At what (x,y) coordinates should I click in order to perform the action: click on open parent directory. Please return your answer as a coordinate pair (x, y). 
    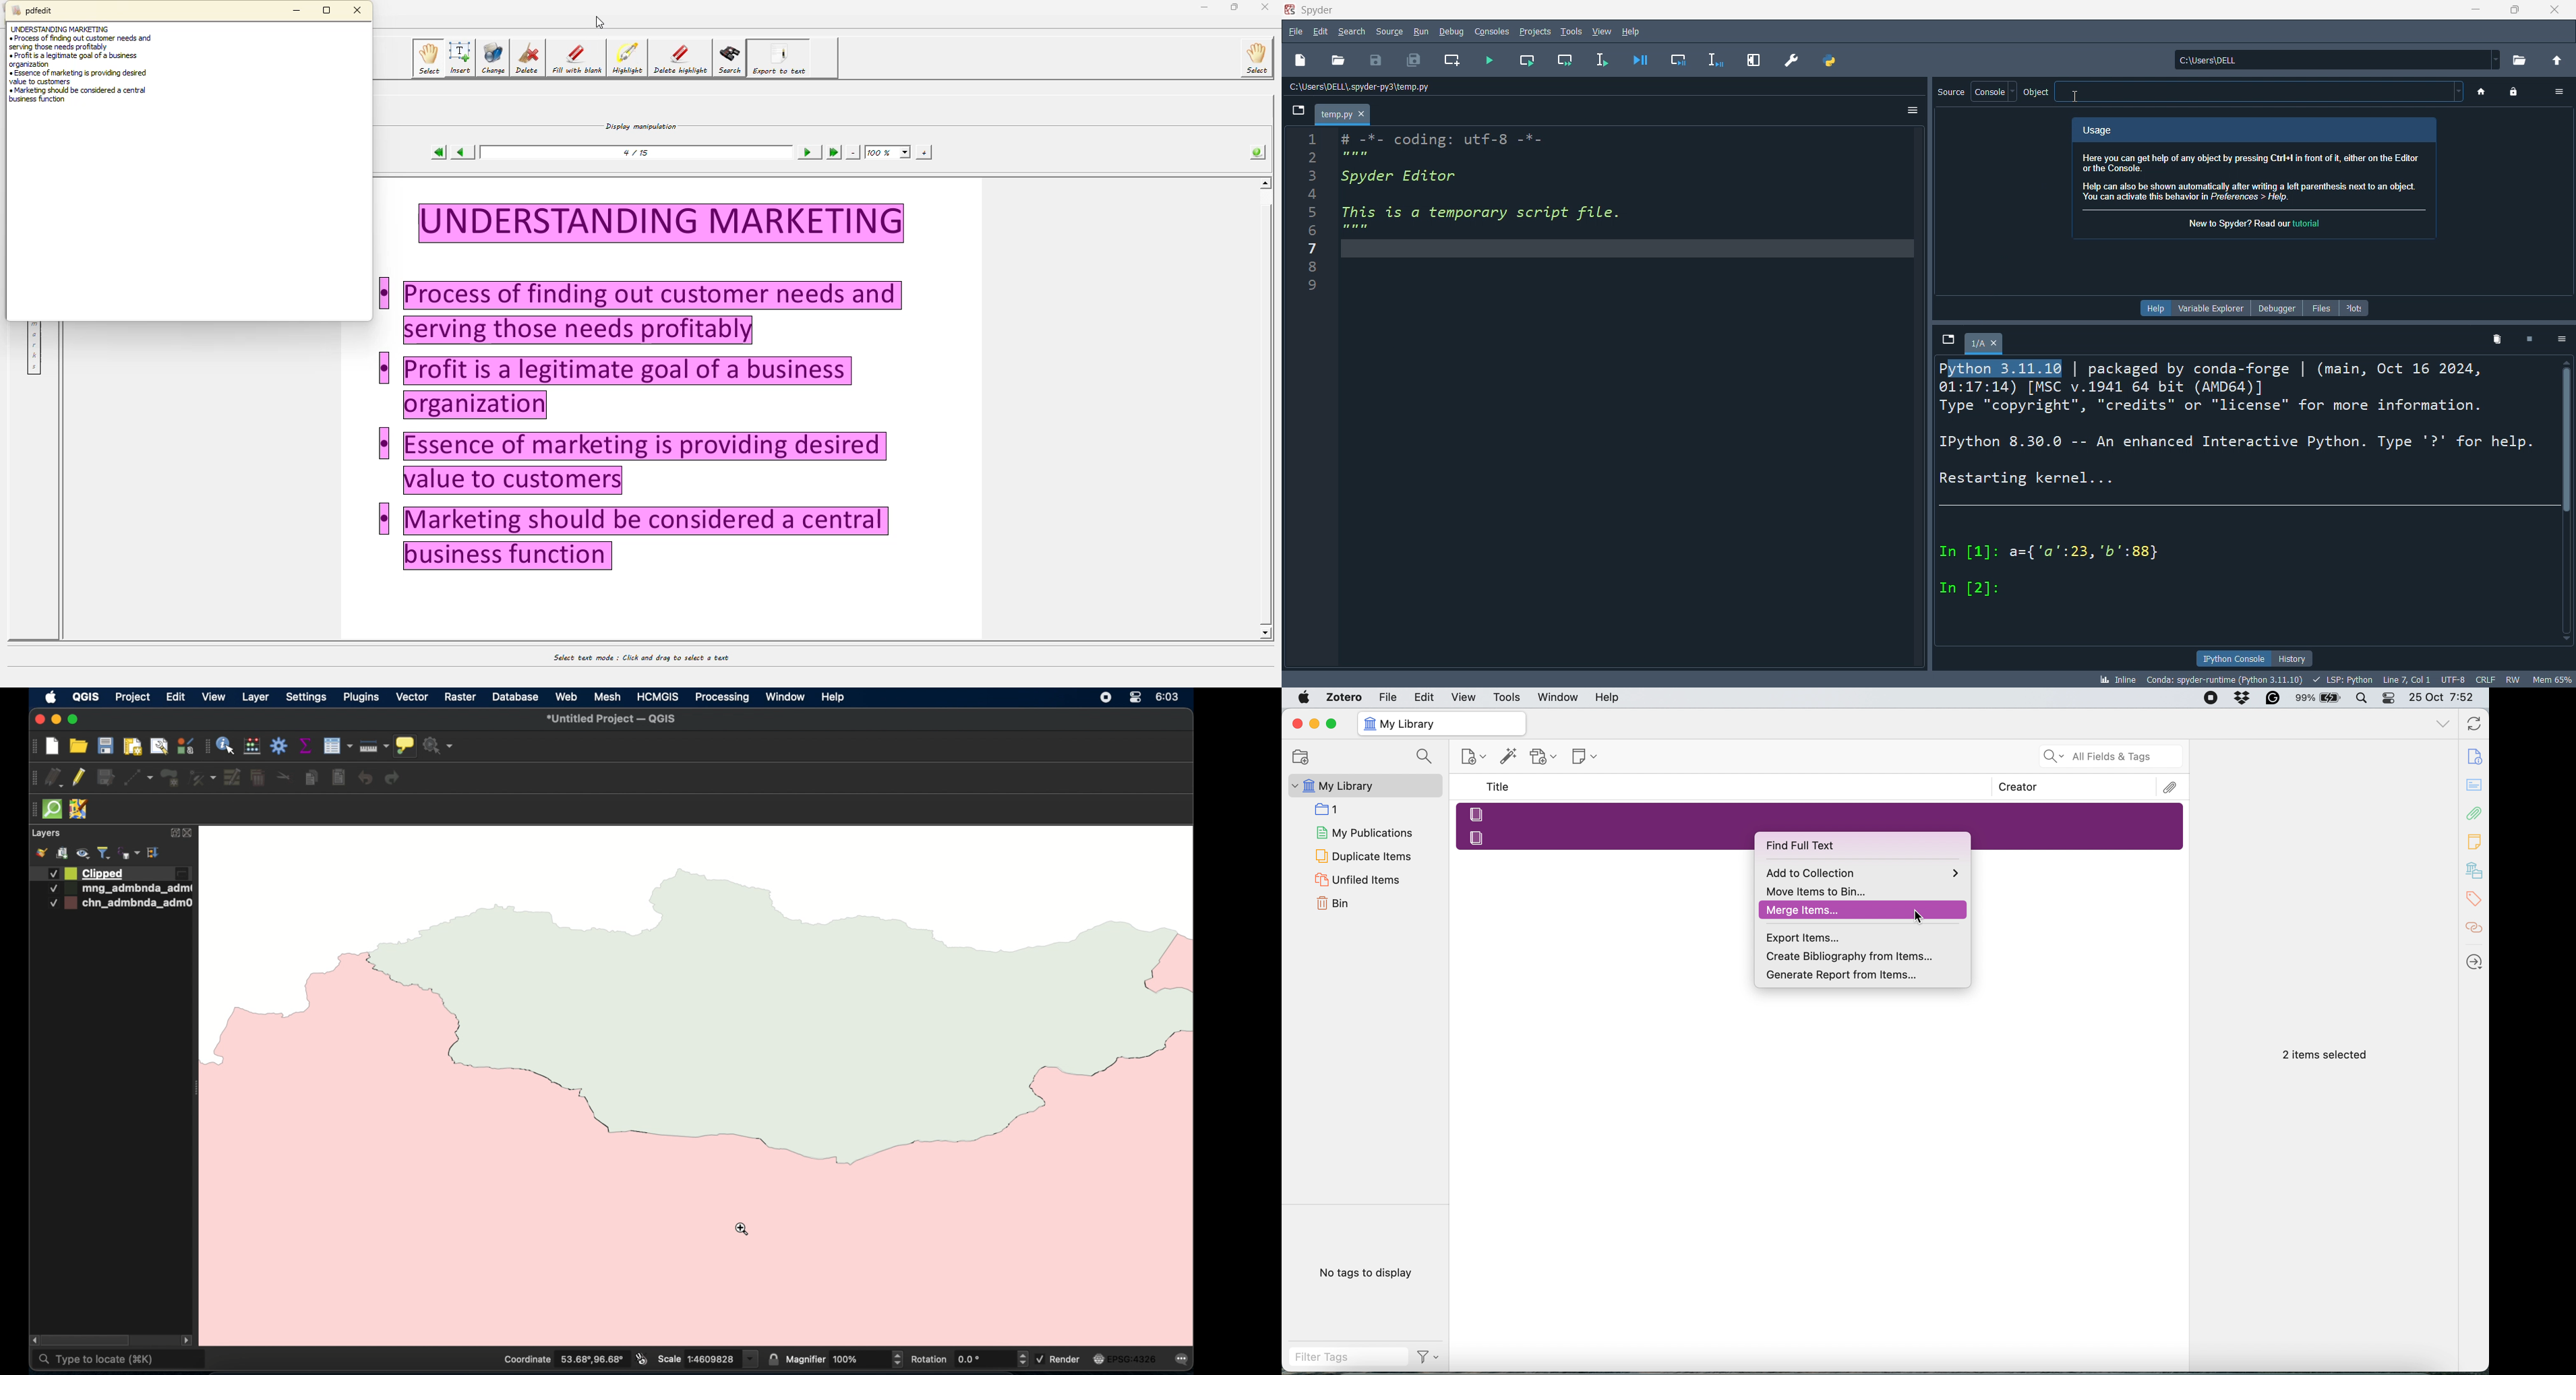
    Looking at the image, I should click on (2556, 59).